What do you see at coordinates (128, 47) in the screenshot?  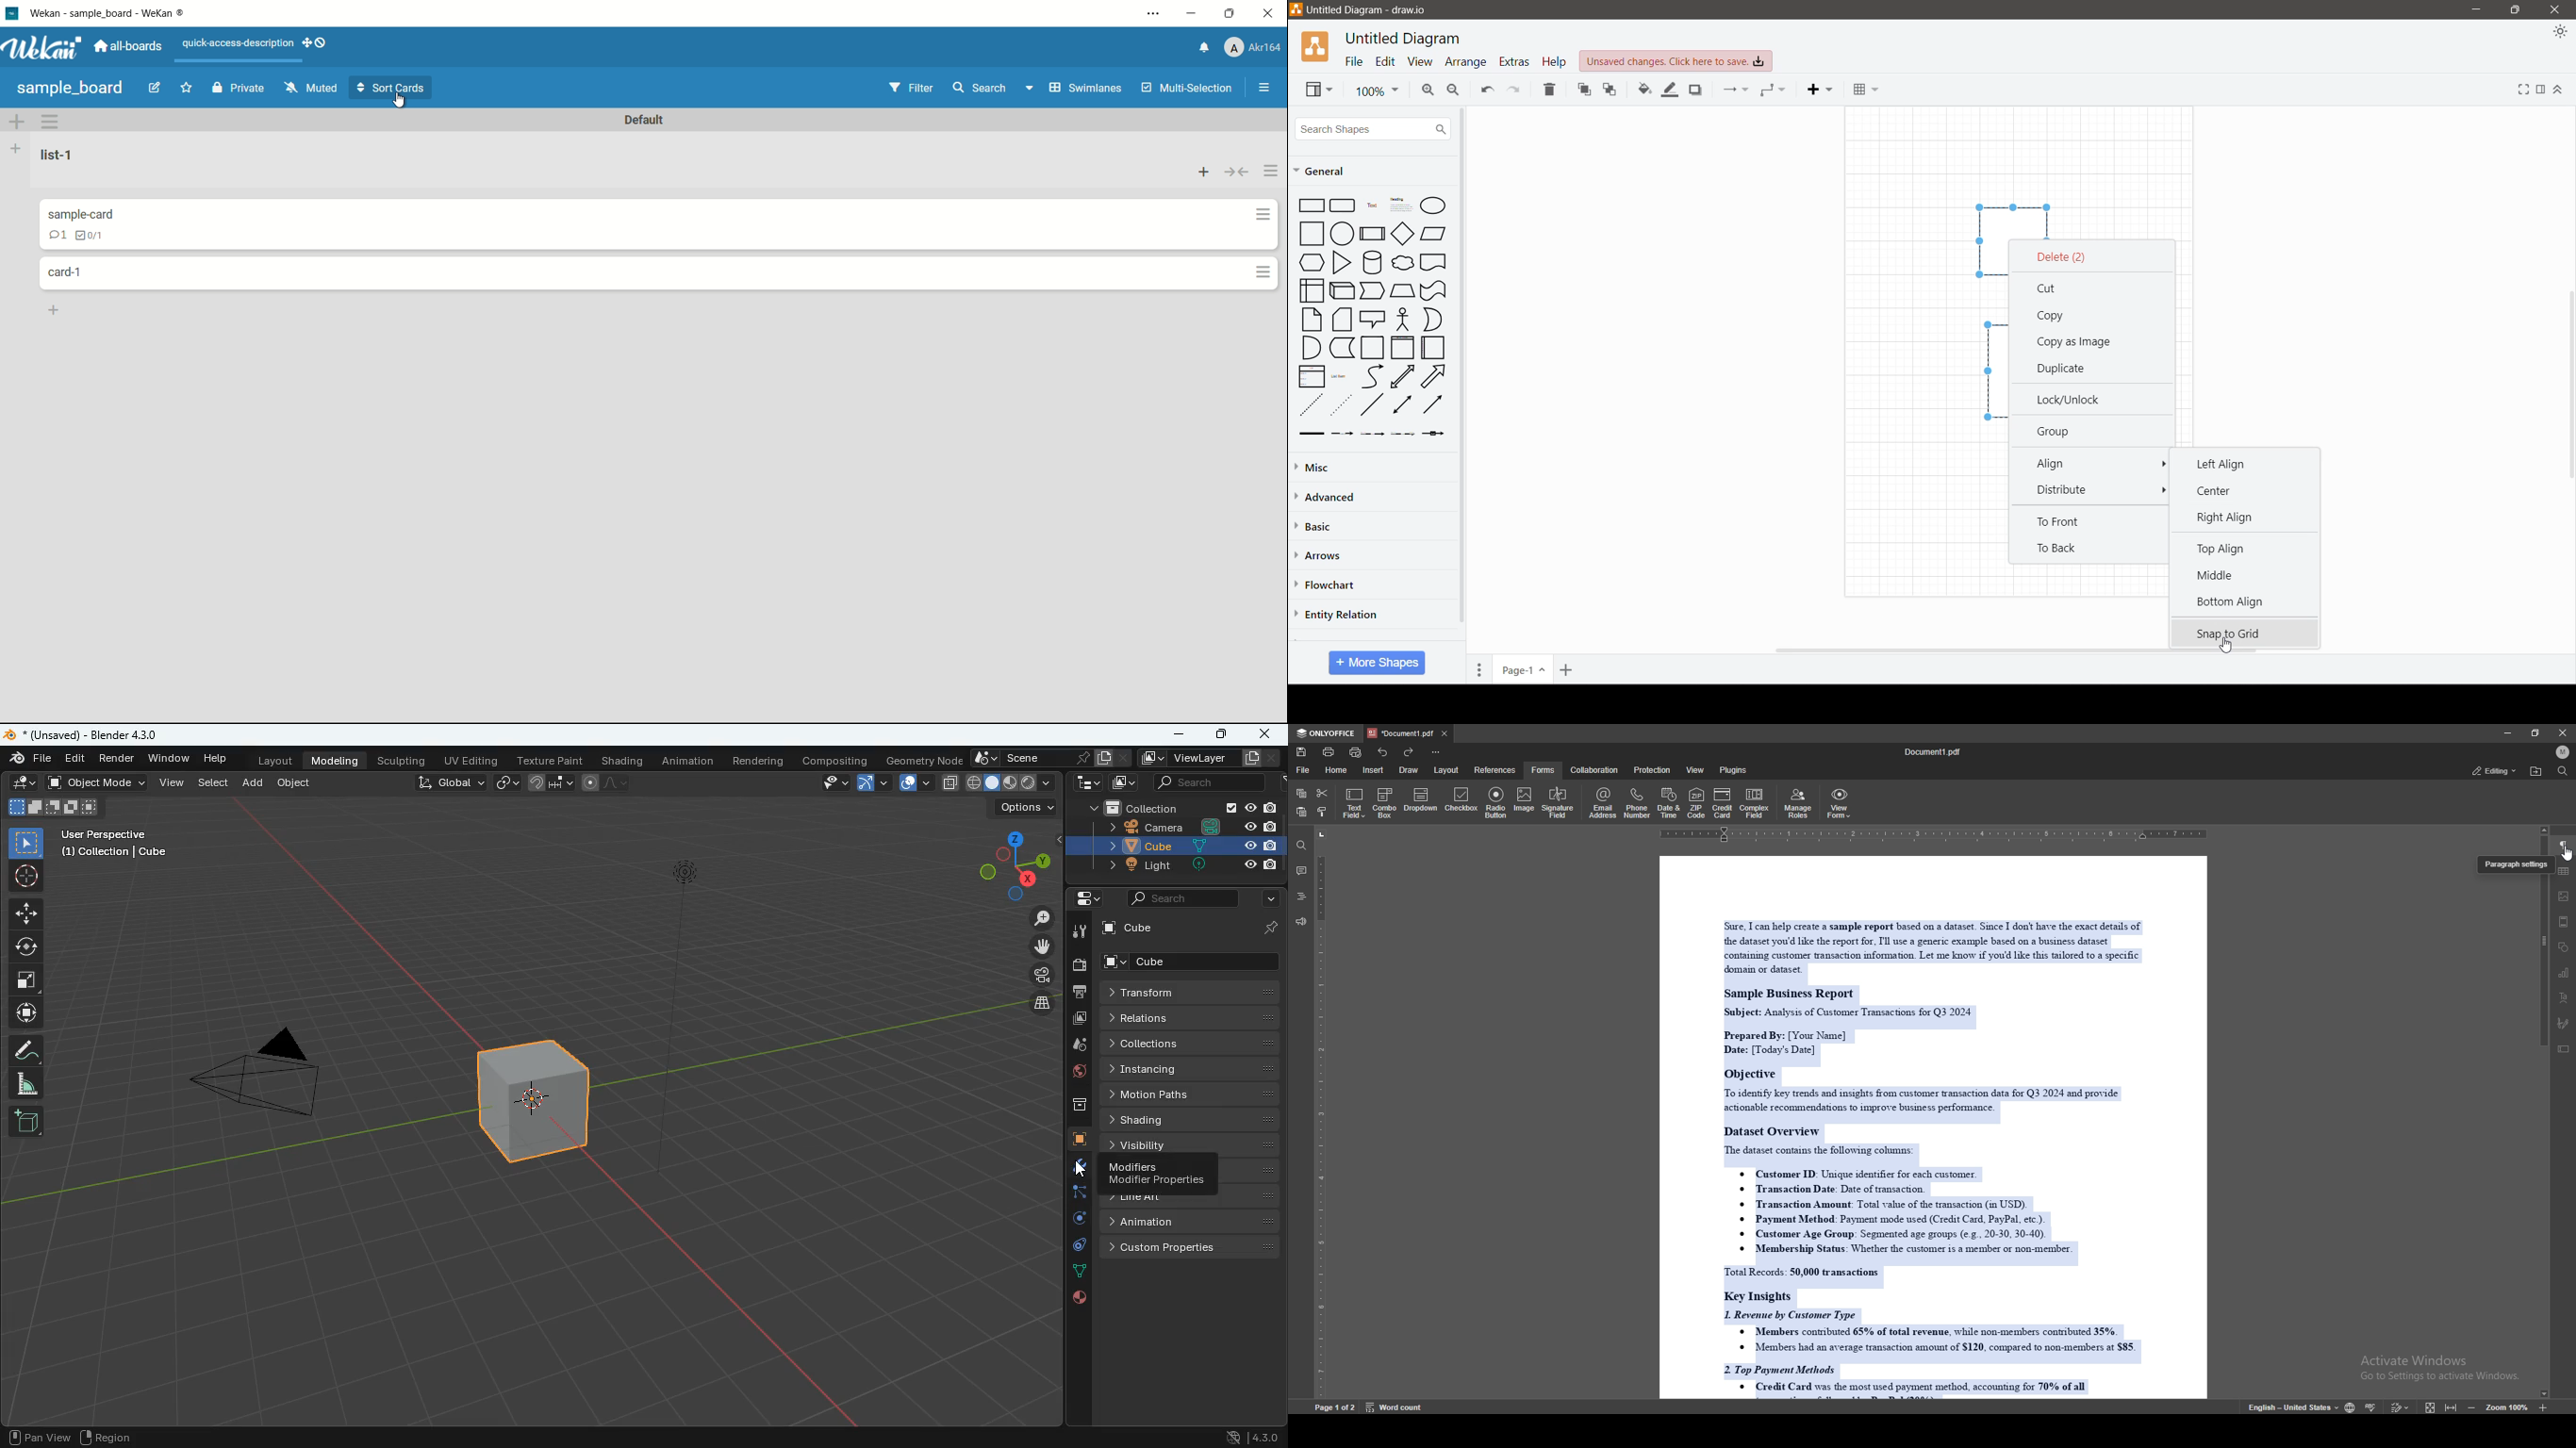 I see `all boards` at bounding box center [128, 47].